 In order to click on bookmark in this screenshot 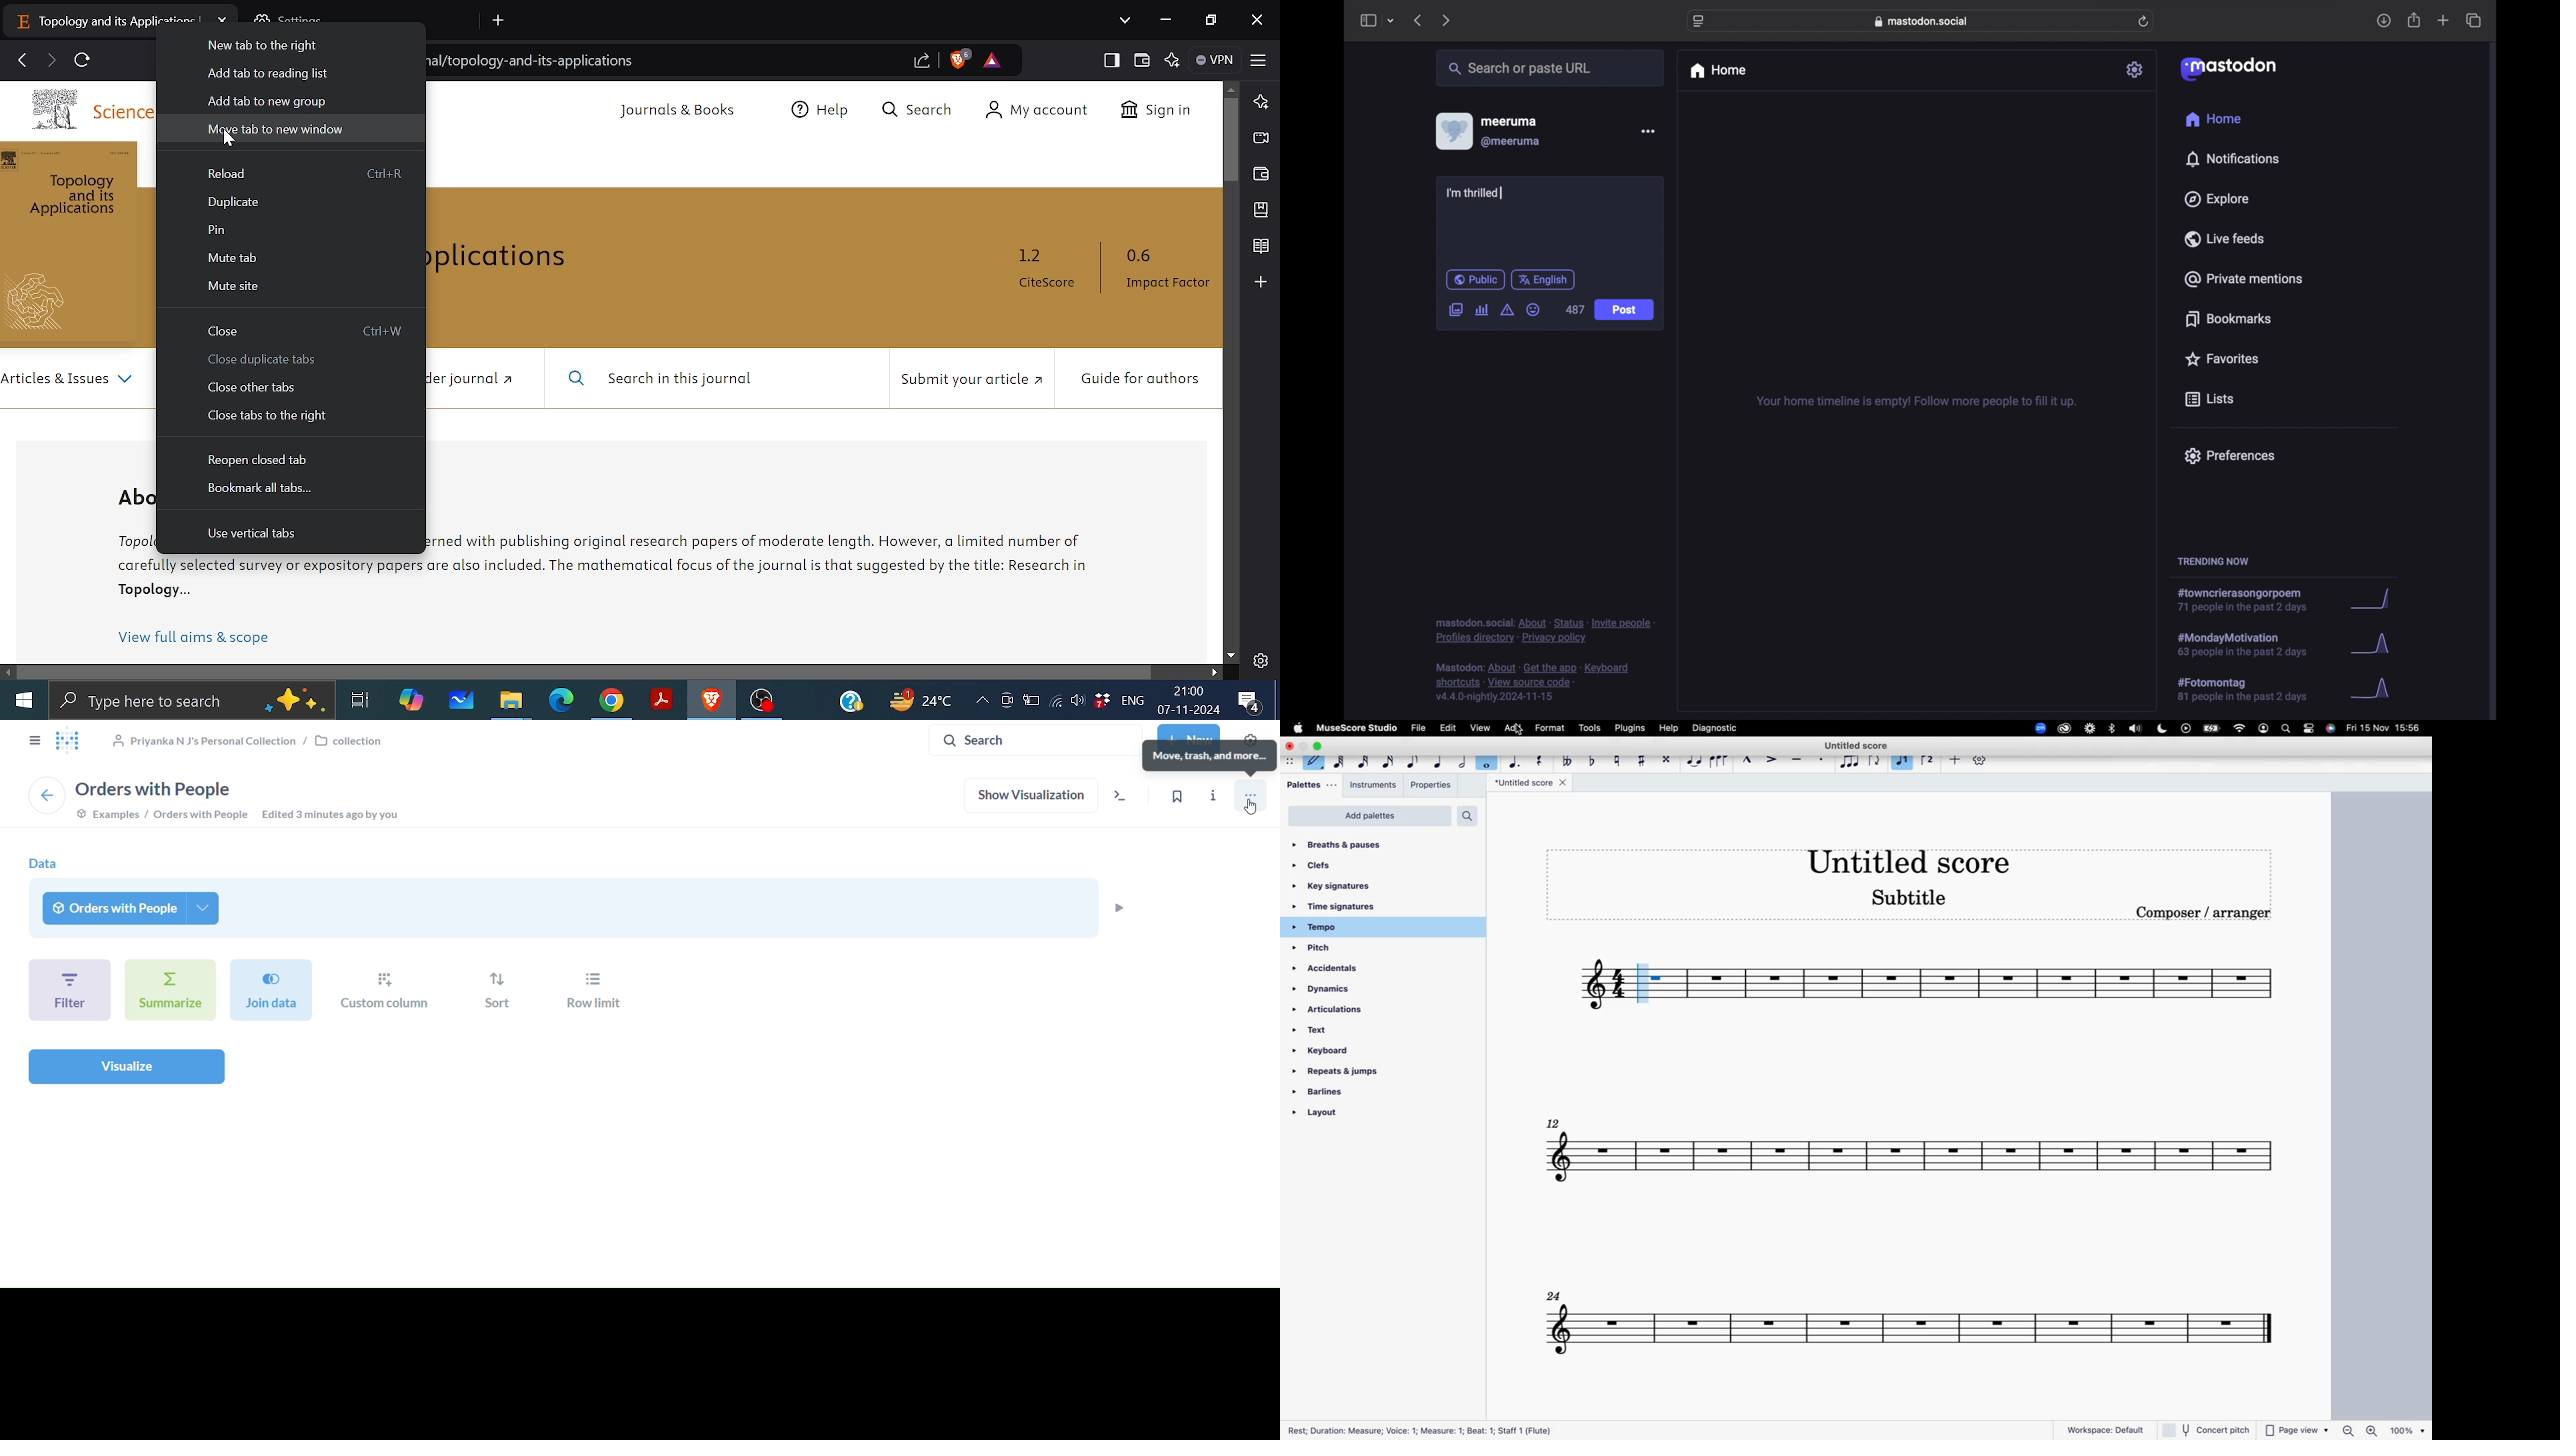, I will do `click(1175, 794)`.